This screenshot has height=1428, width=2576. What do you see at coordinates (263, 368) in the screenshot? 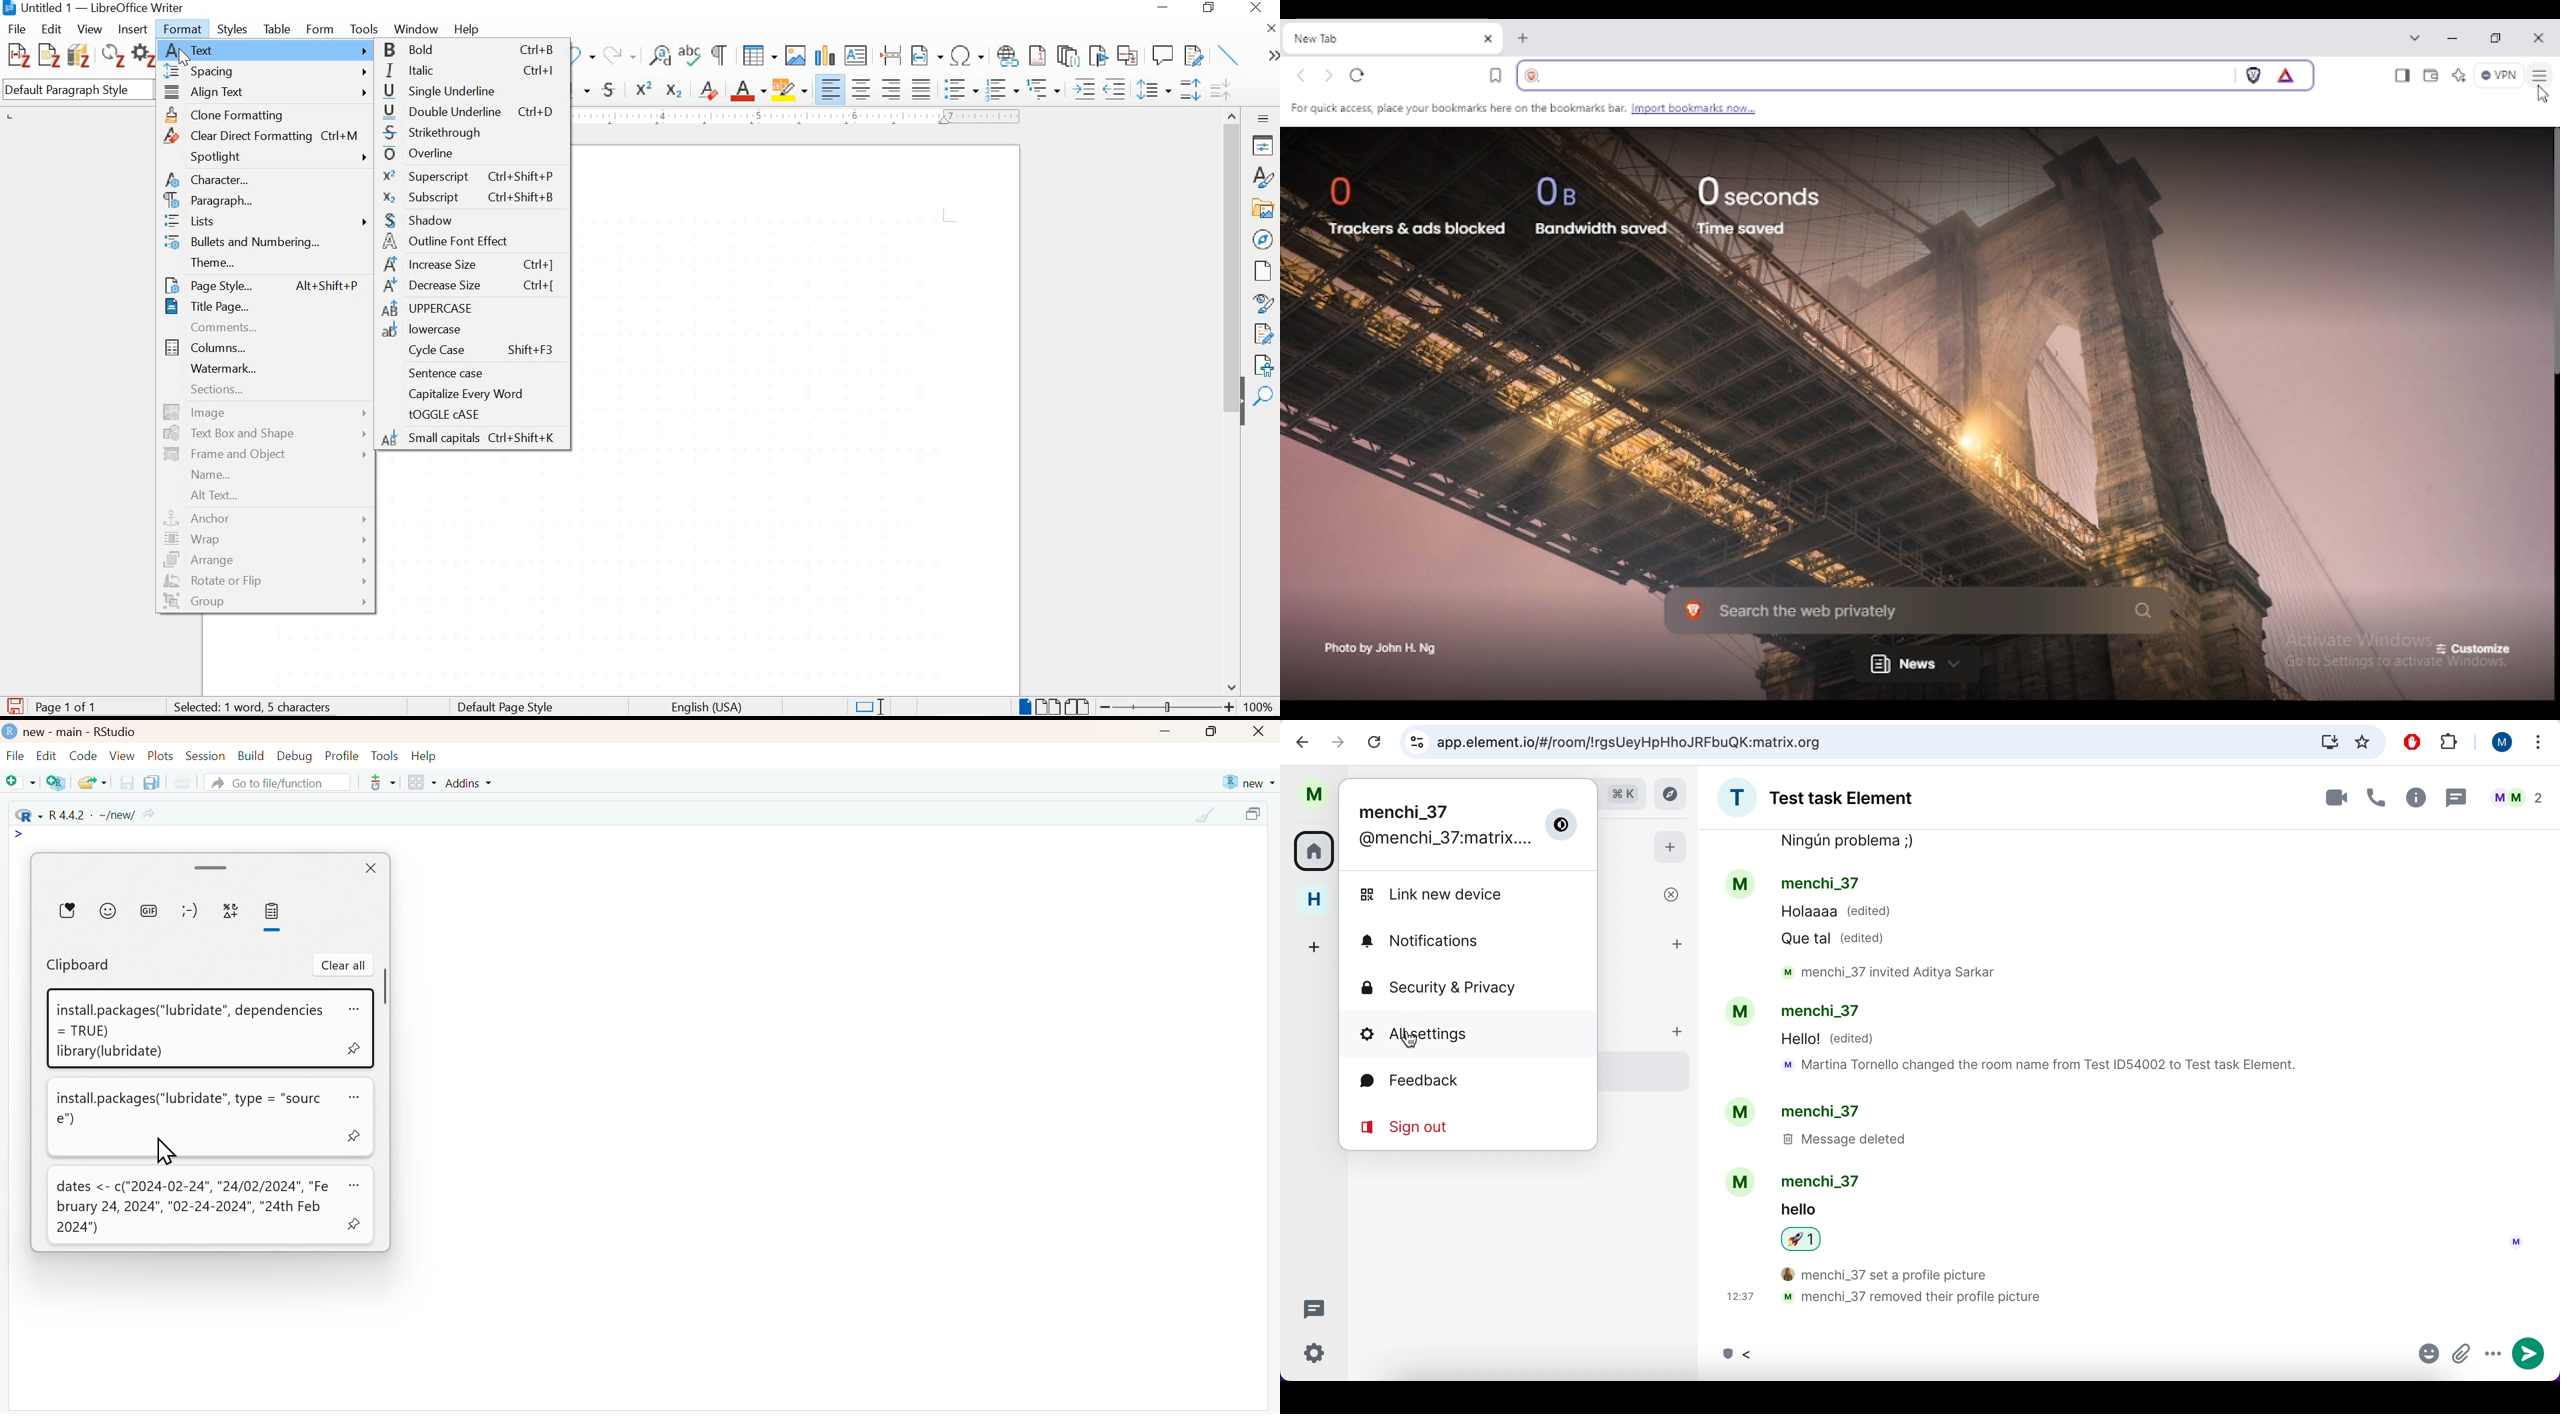
I see `watermark` at bounding box center [263, 368].